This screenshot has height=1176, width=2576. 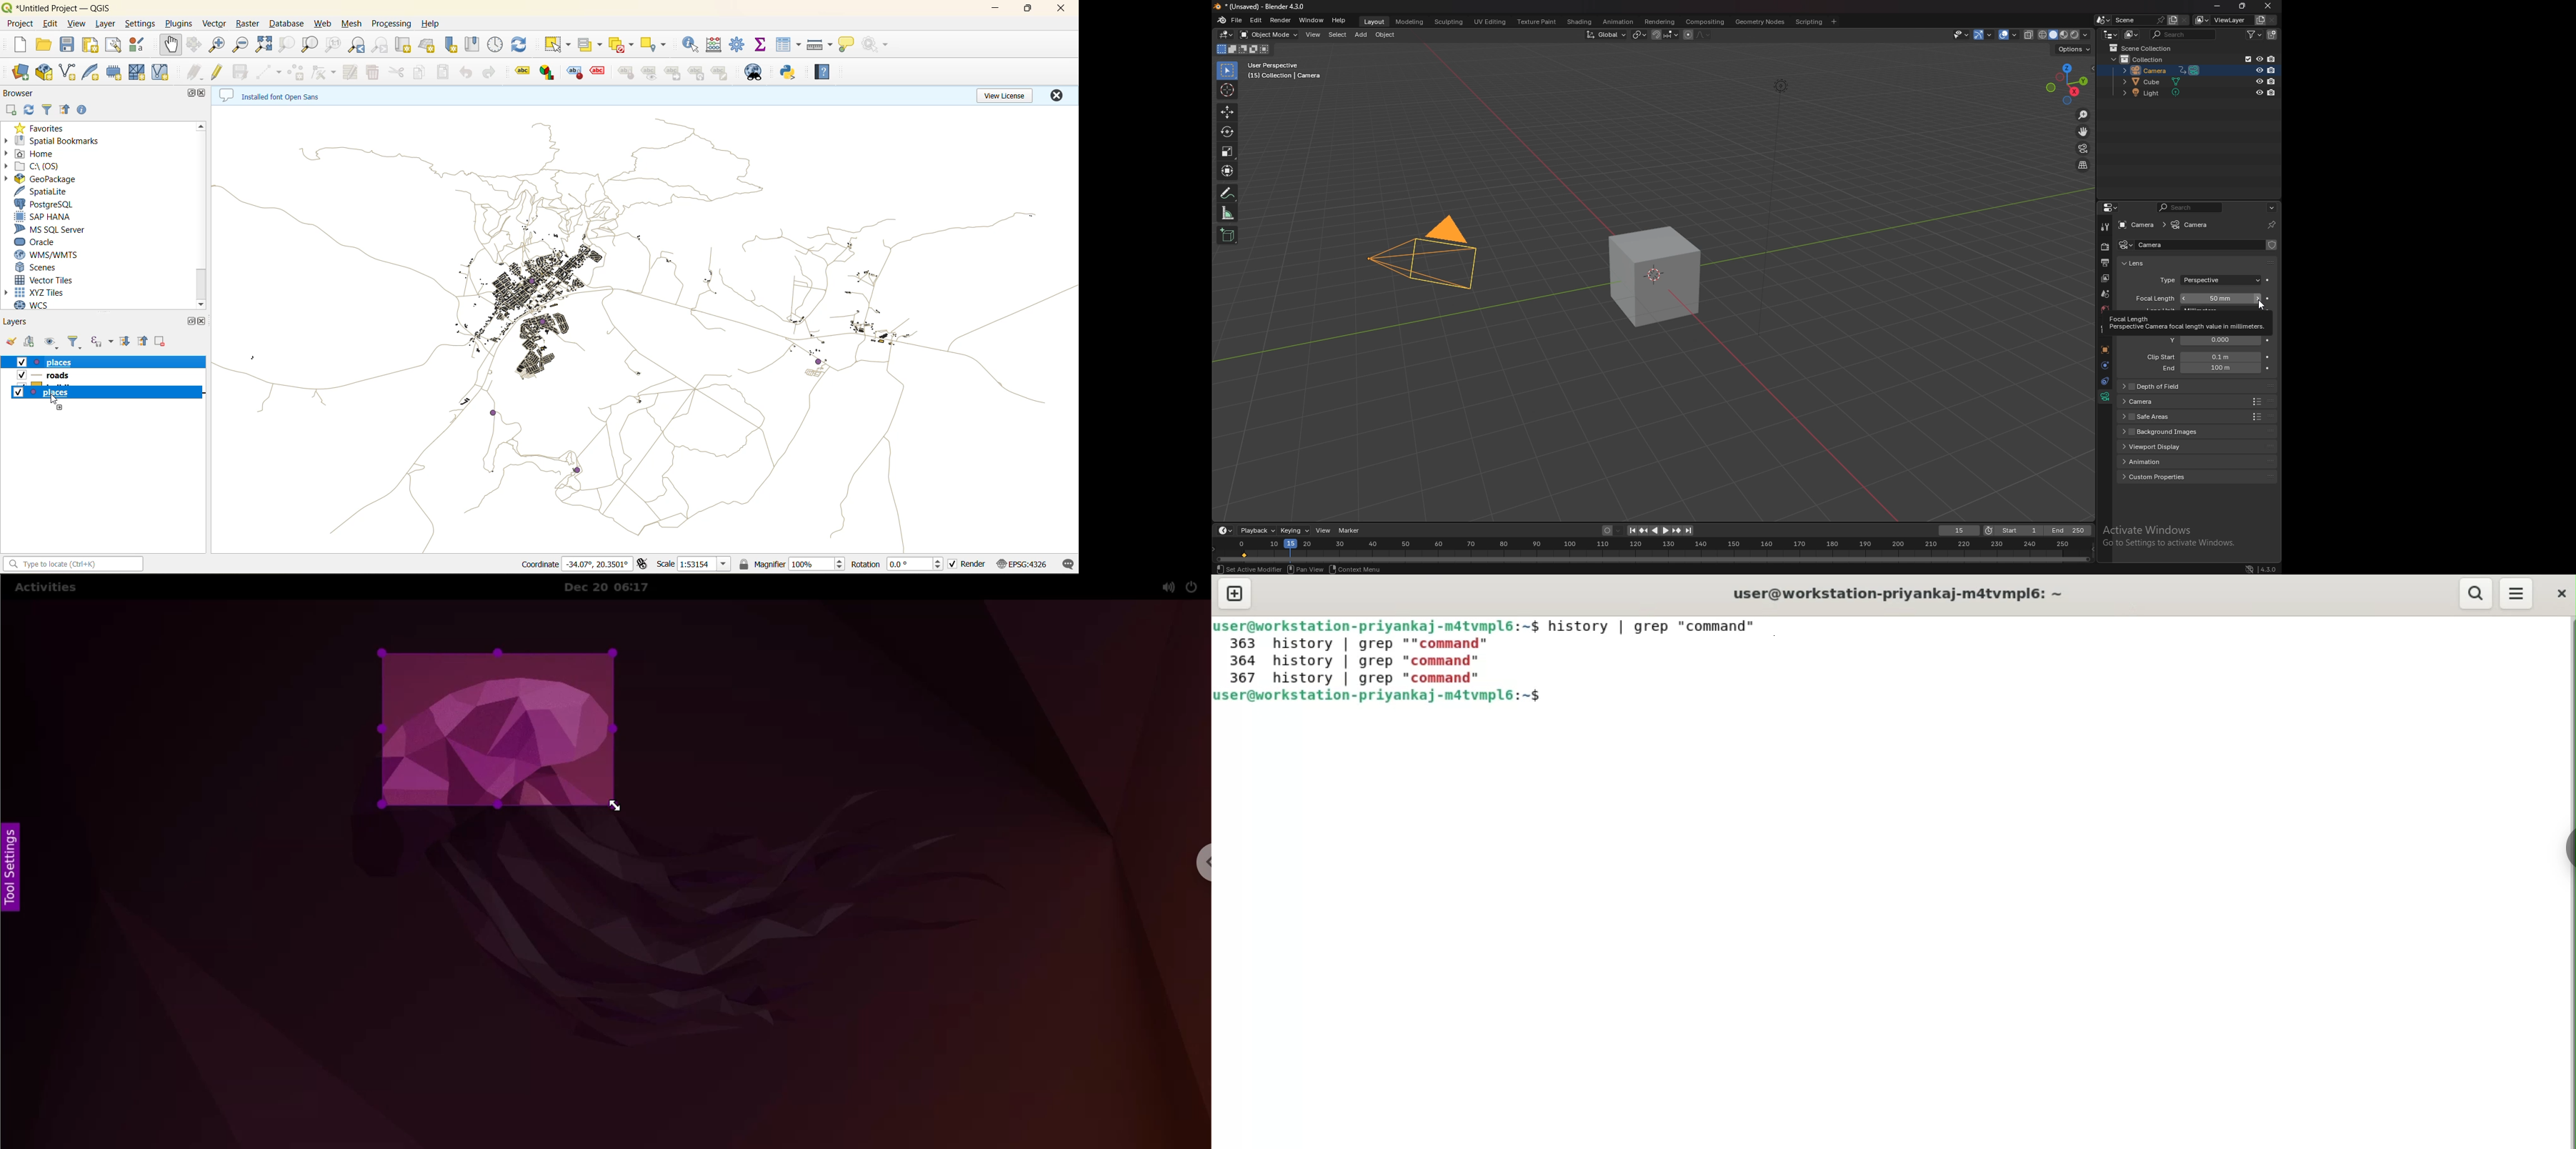 I want to click on jump to keyframe, so click(x=1677, y=530).